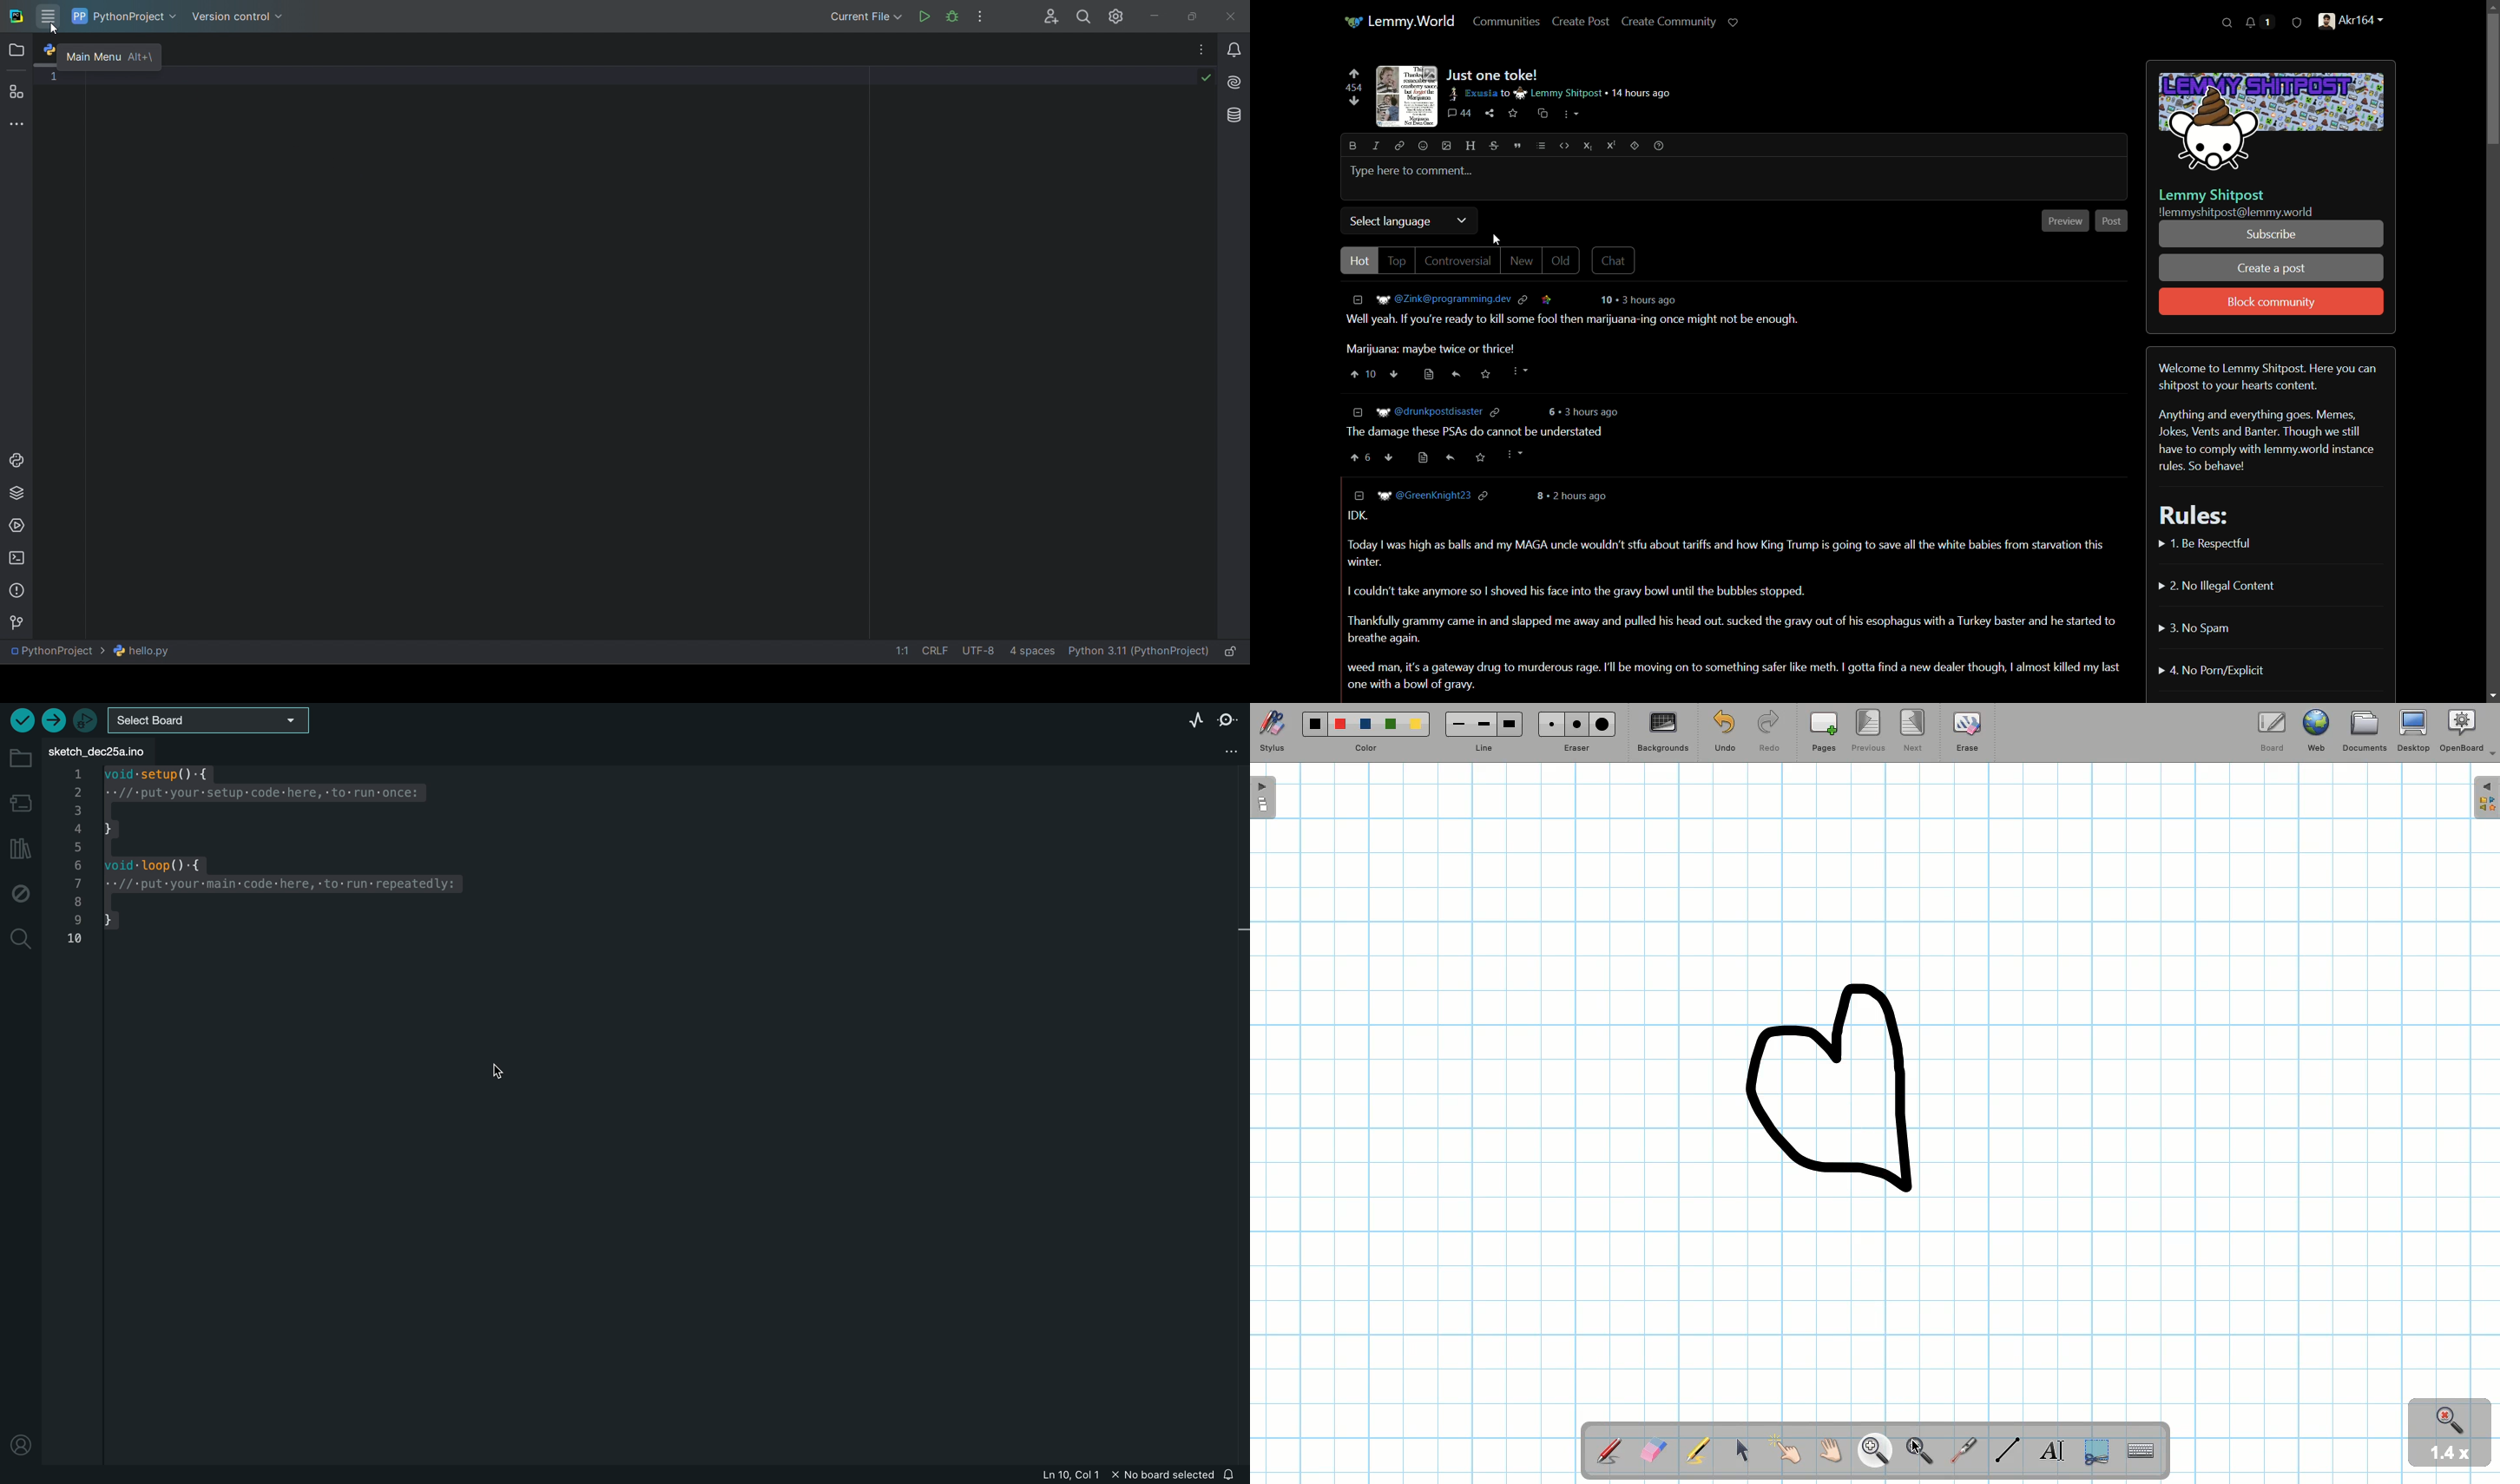 The height and width of the screenshot is (1484, 2520). I want to click on quote, so click(1517, 145).